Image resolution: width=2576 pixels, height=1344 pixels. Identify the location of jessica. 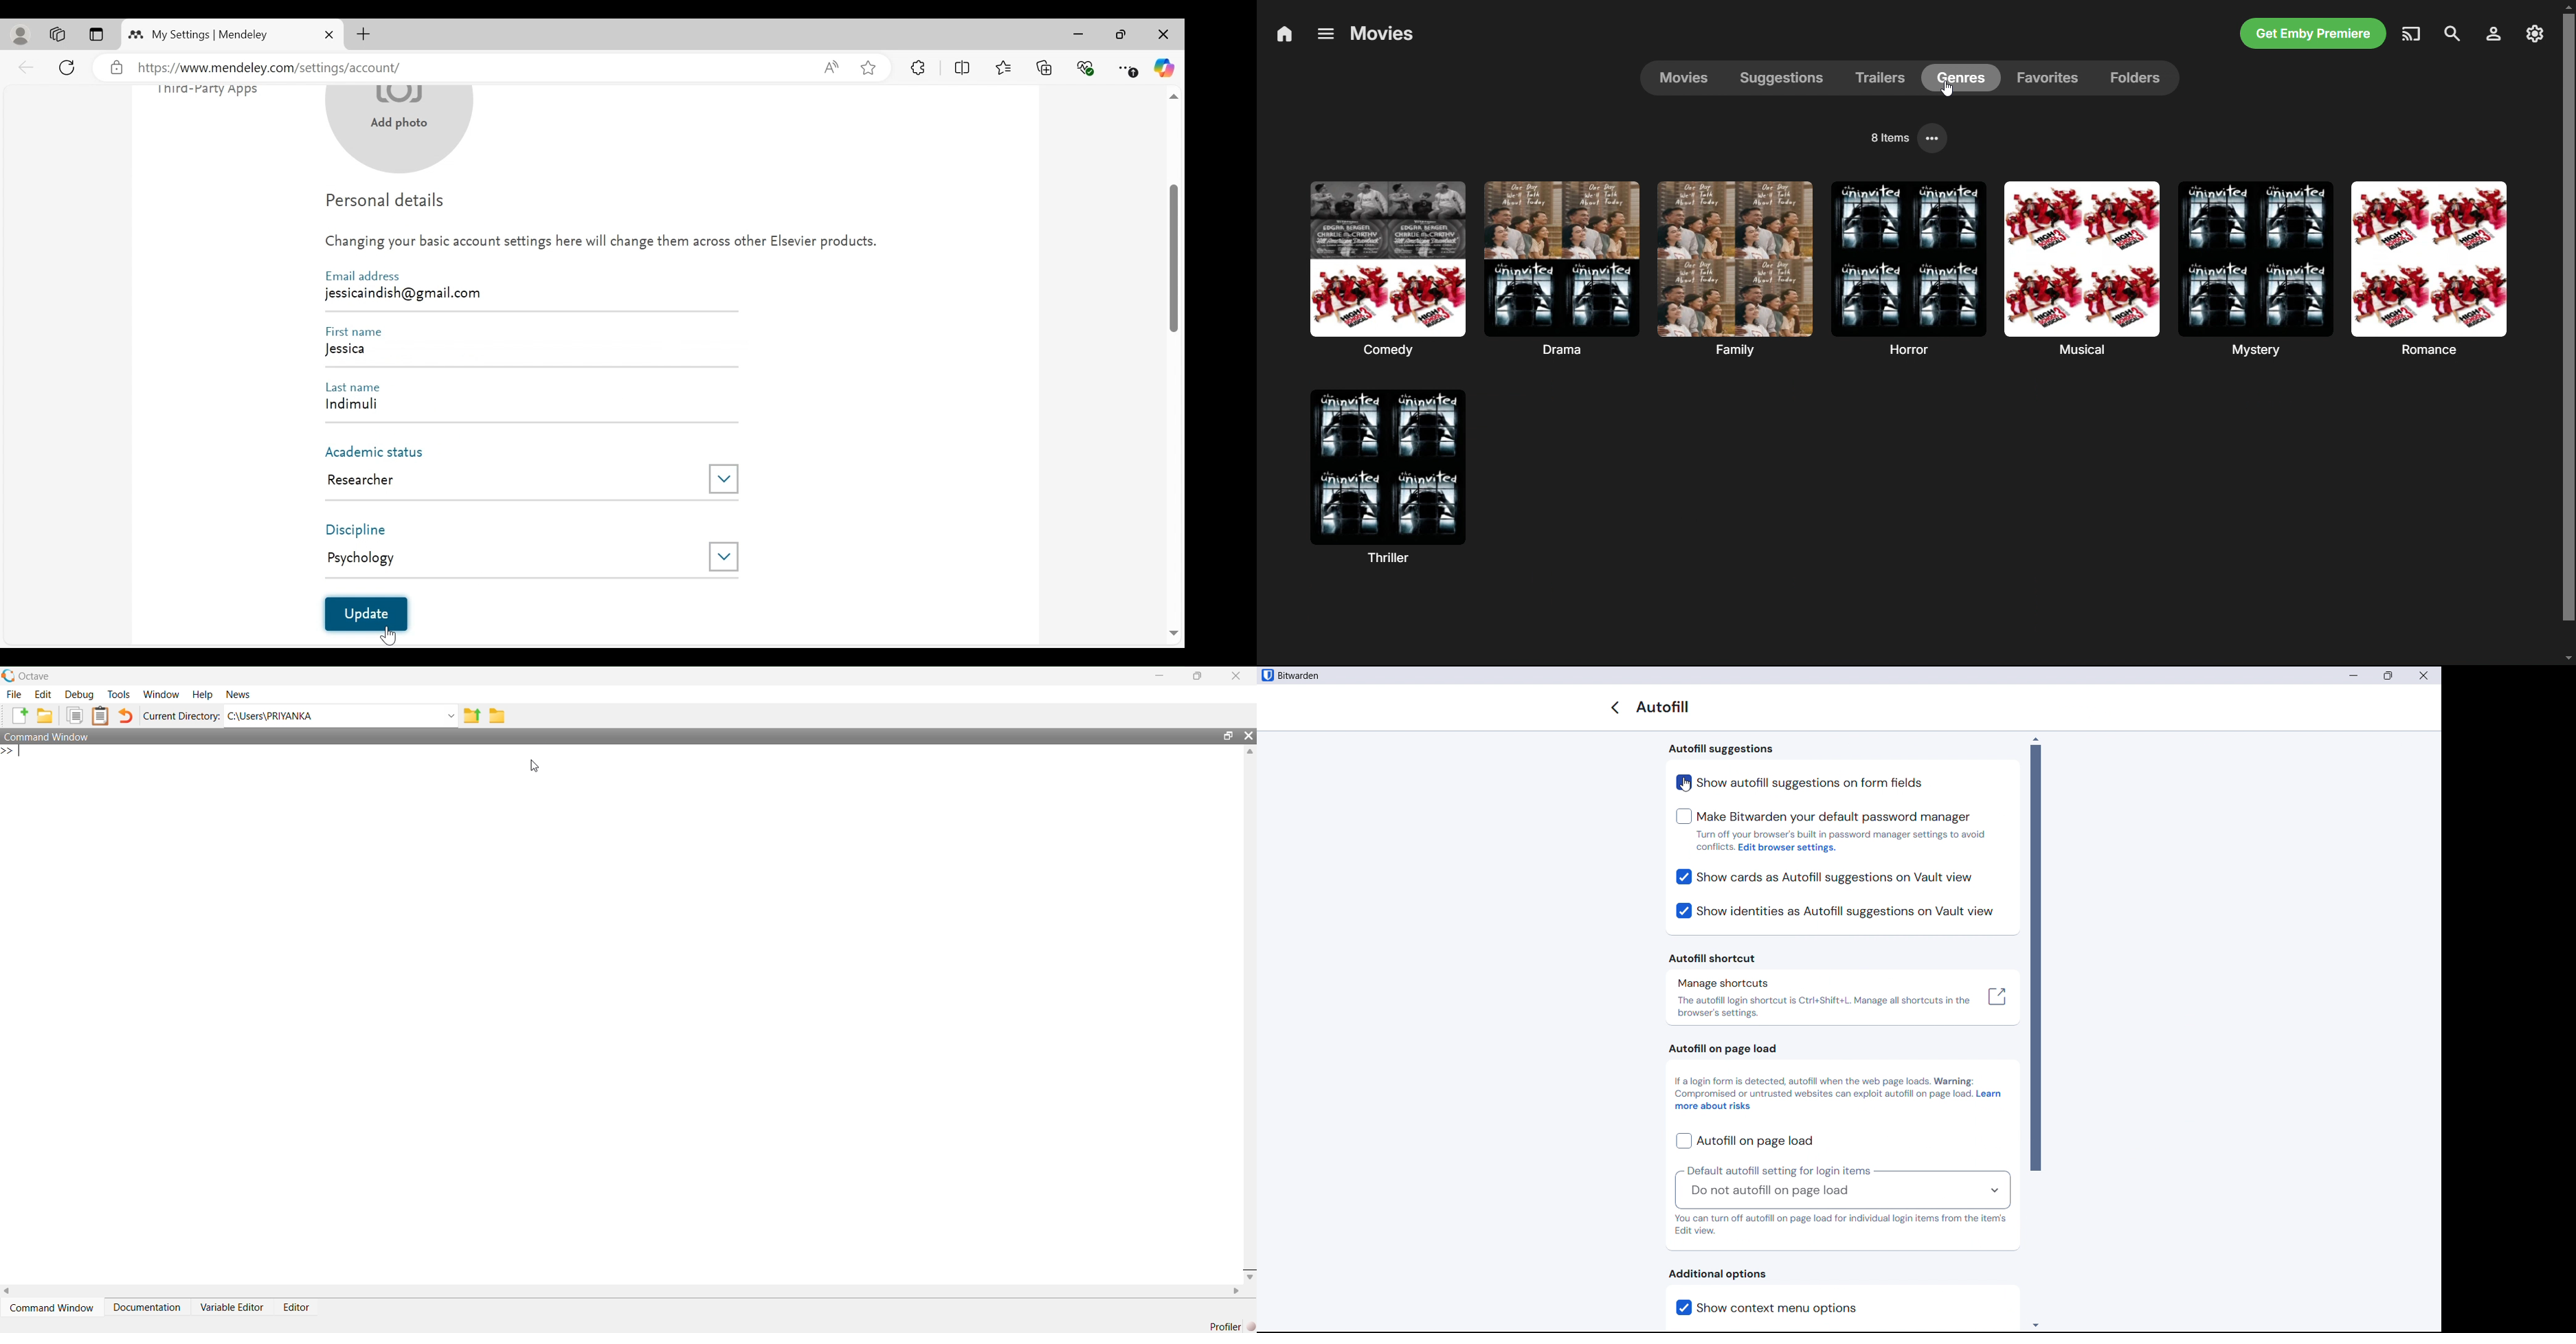
(529, 352).